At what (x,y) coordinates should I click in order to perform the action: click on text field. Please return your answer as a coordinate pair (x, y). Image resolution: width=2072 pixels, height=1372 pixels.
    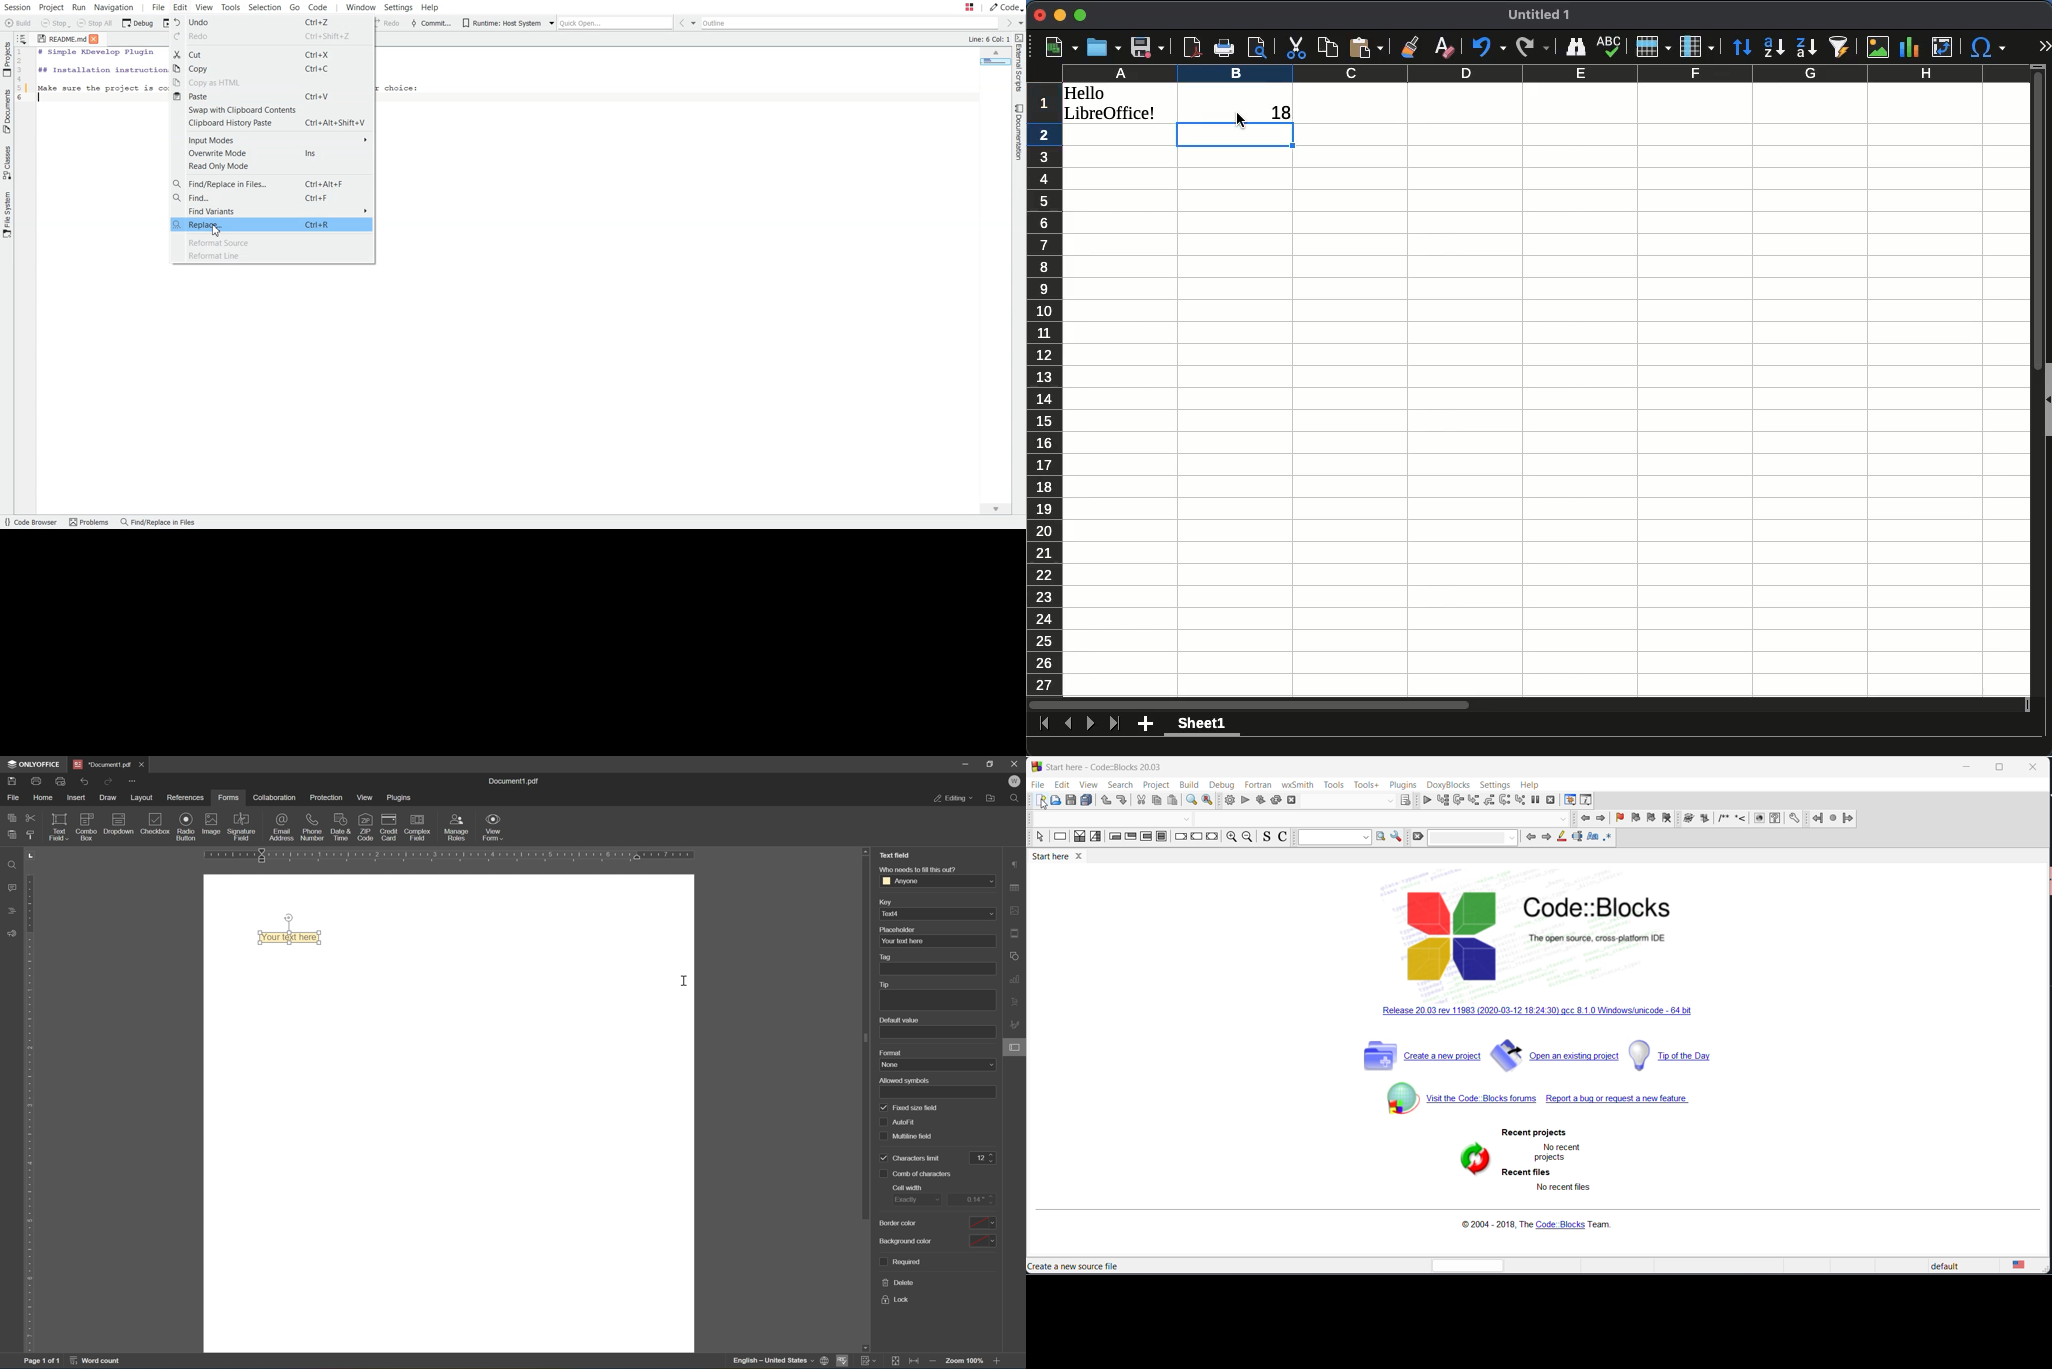
    Looking at the image, I should click on (893, 855).